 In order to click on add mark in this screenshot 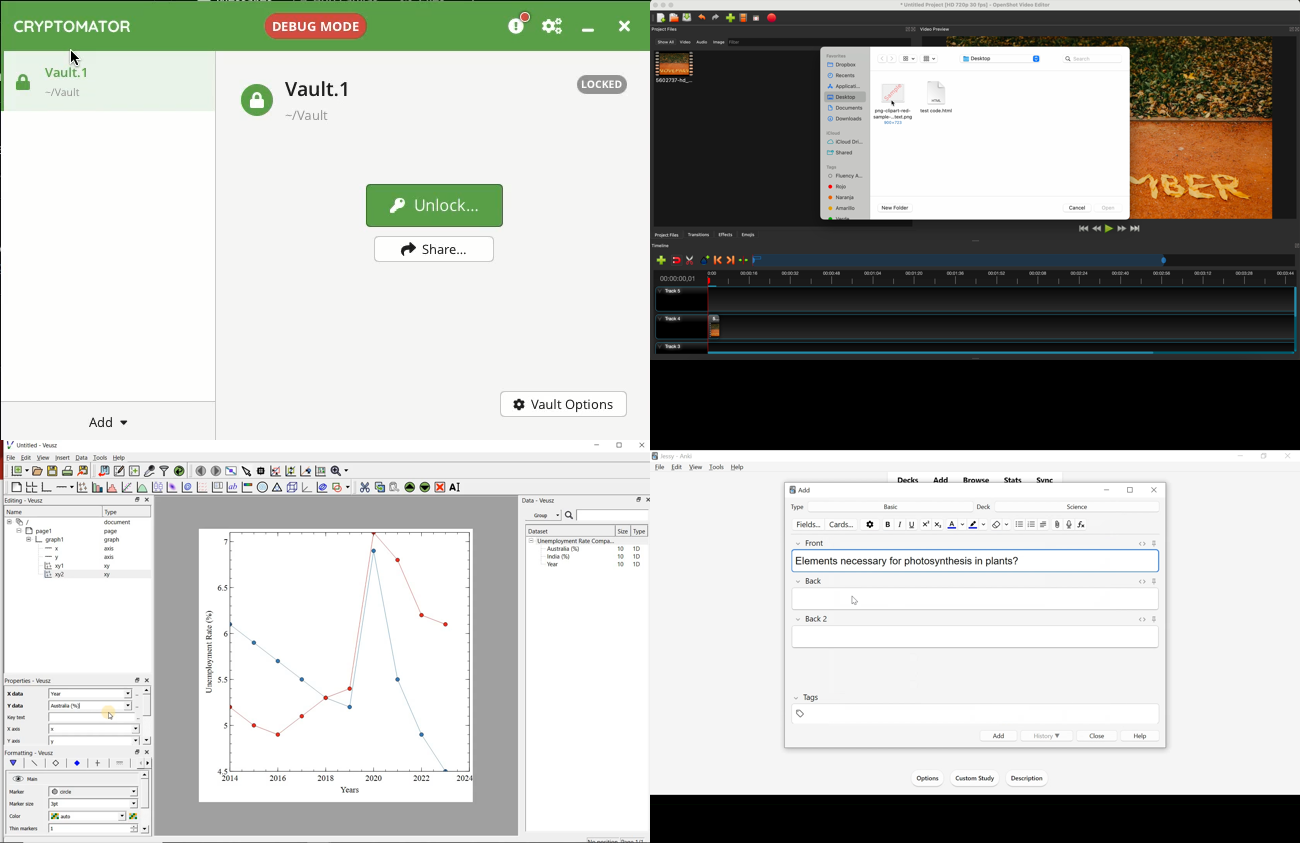, I will do `click(706, 262)`.